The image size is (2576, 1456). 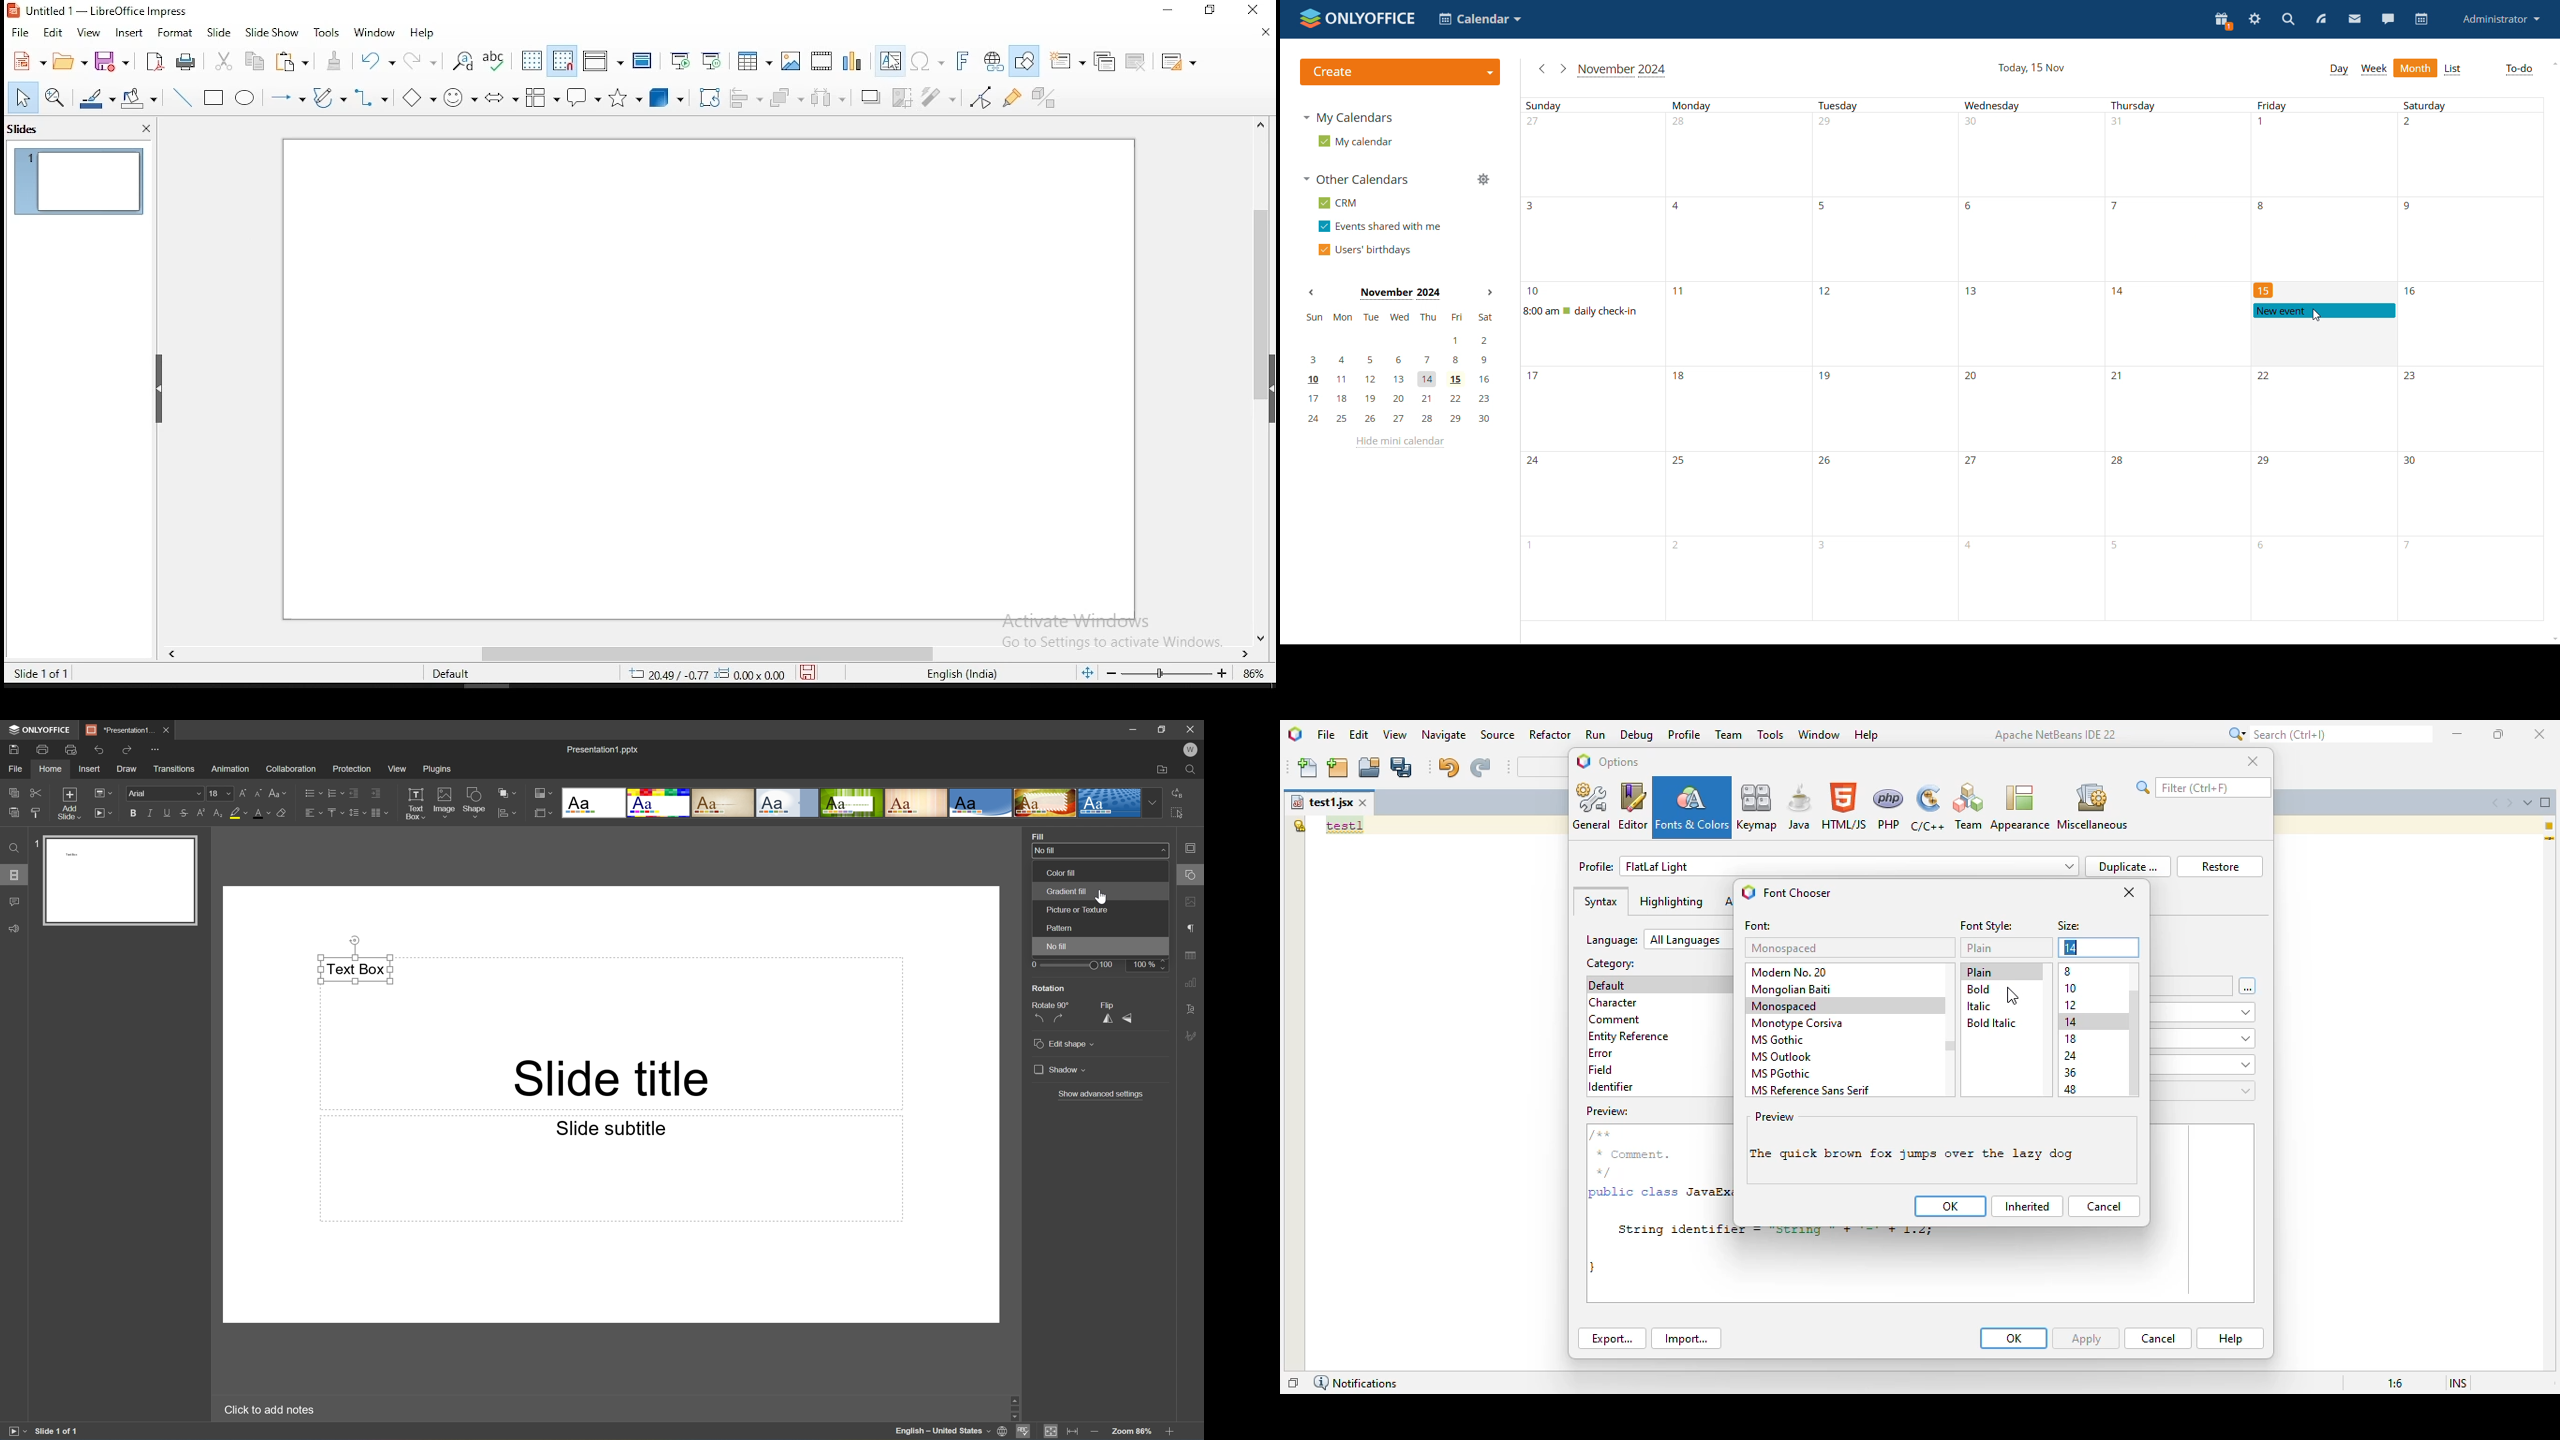 What do you see at coordinates (1677, 208) in the screenshot?
I see `Number` at bounding box center [1677, 208].